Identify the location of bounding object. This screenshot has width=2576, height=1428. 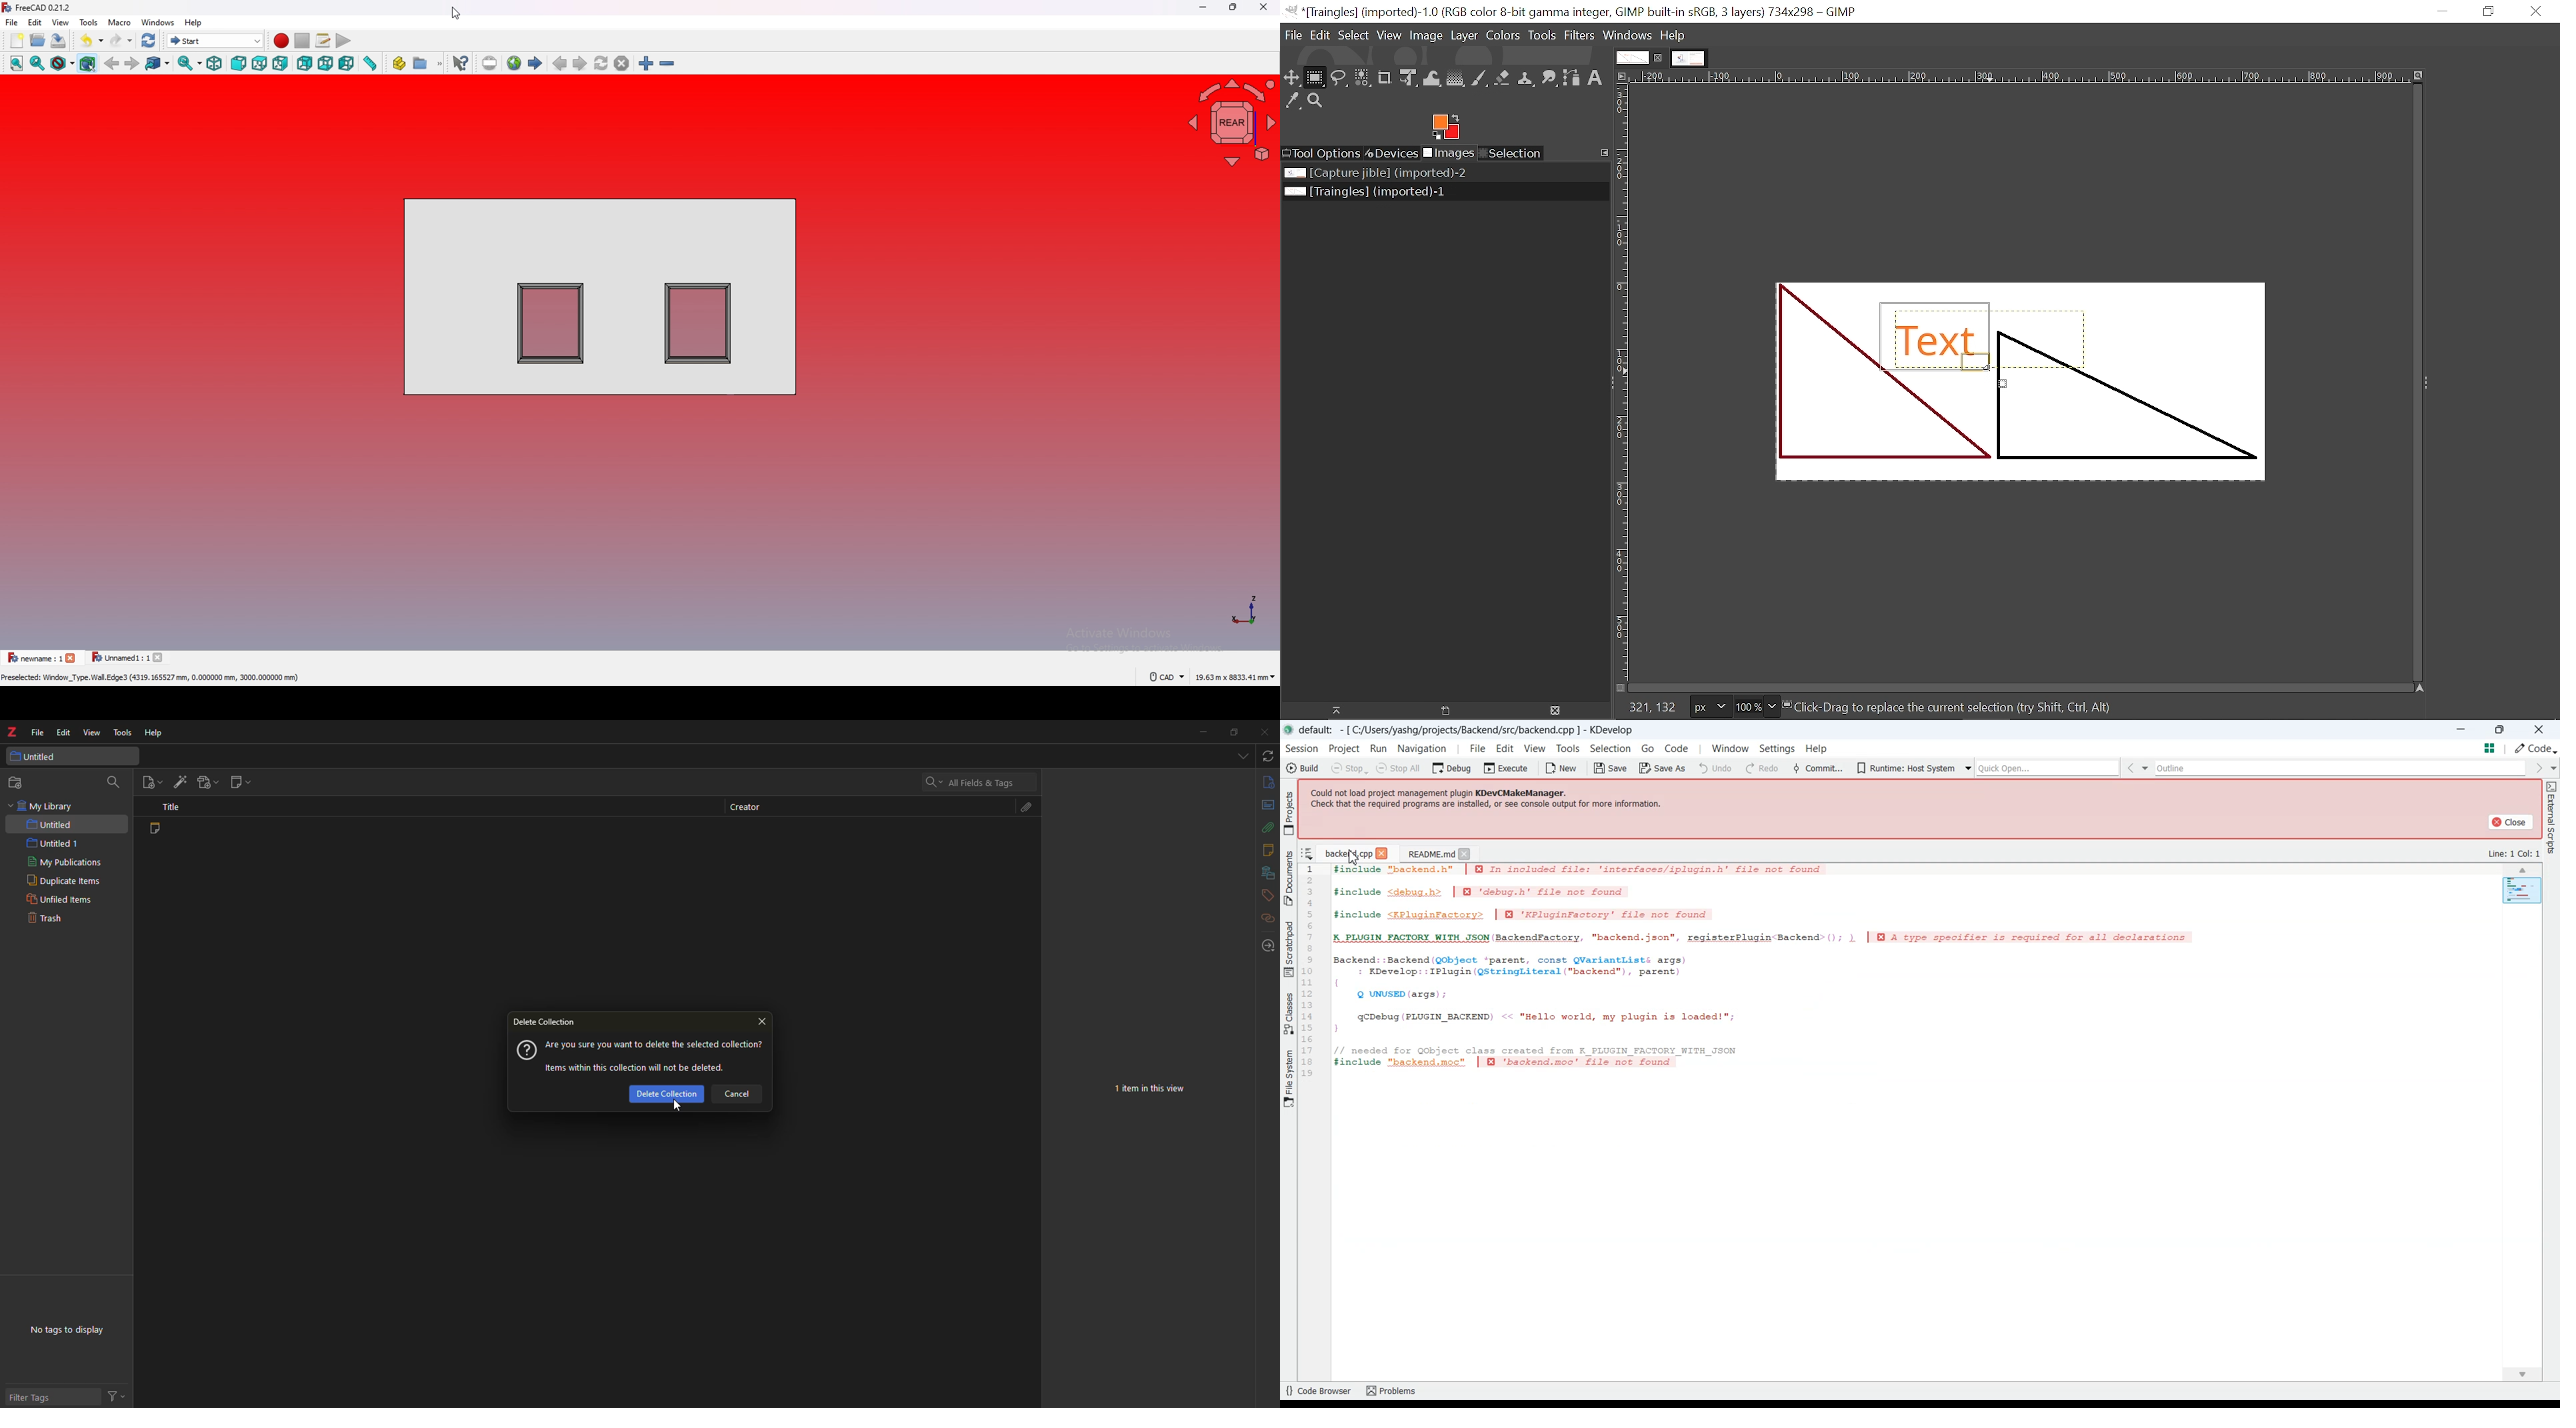
(88, 63).